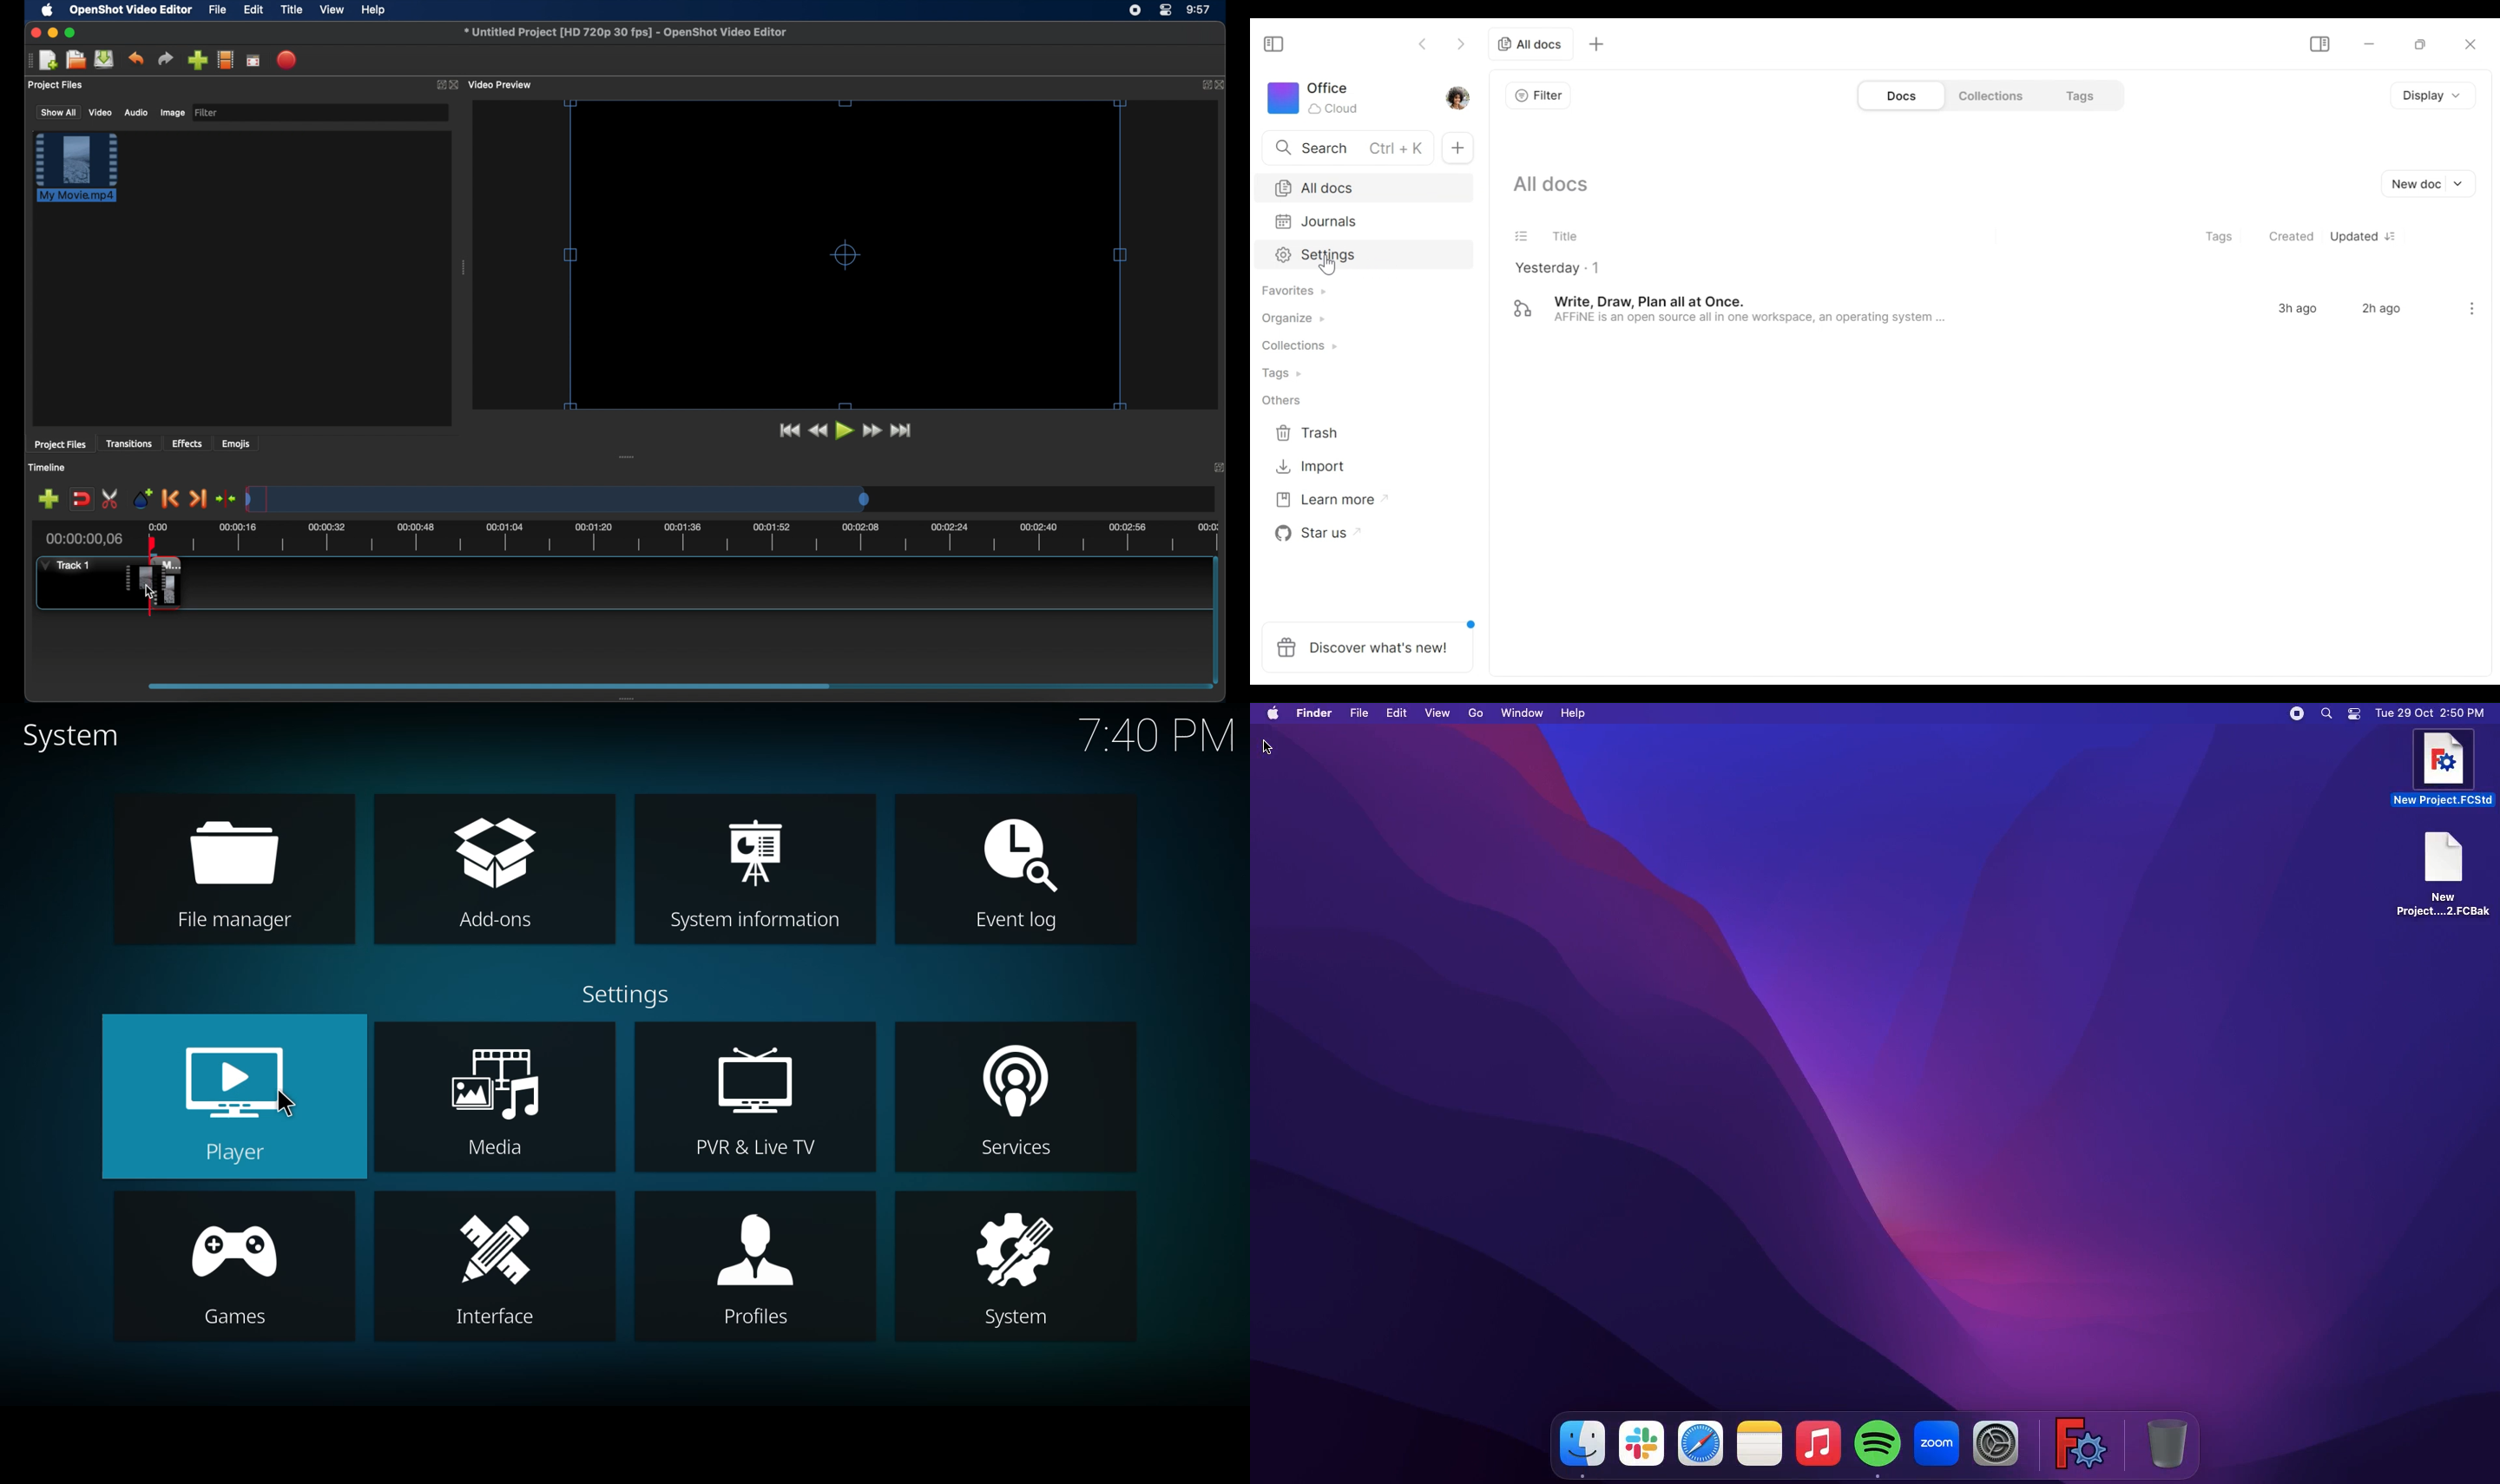  Describe the element at coordinates (53, 33) in the screenshot. I see `minimize` at that location.